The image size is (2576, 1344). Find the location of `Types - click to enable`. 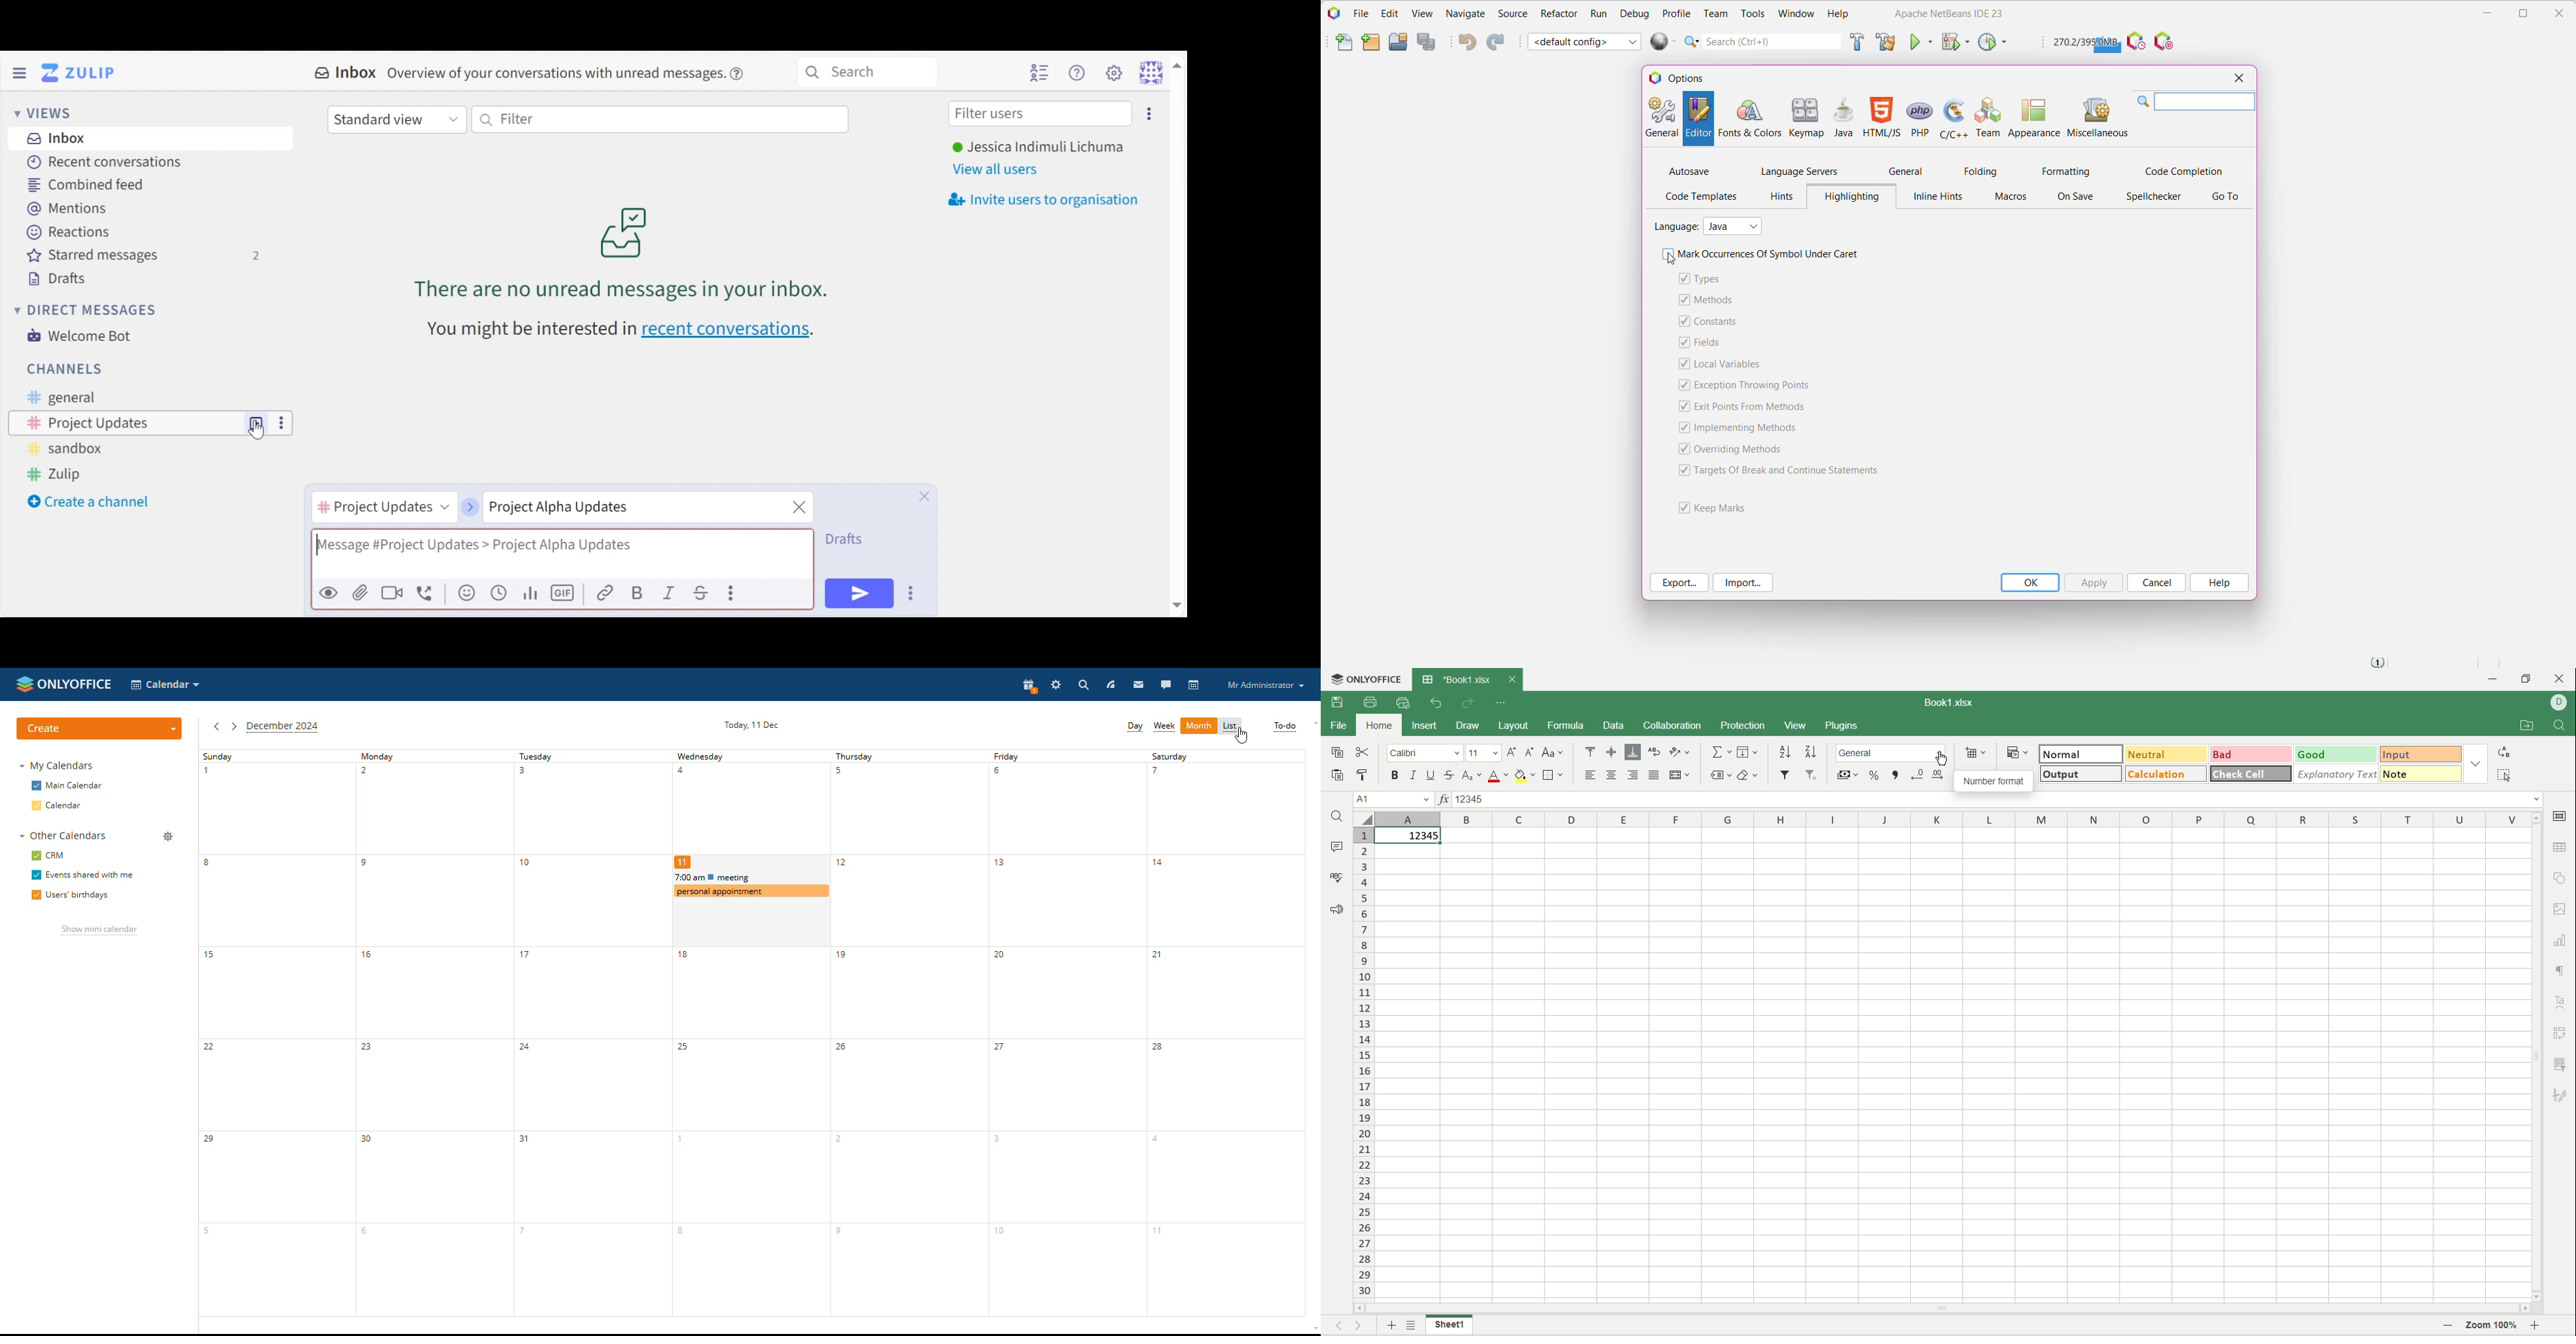

Types - click to enable is located at coordinates (1714, 279).